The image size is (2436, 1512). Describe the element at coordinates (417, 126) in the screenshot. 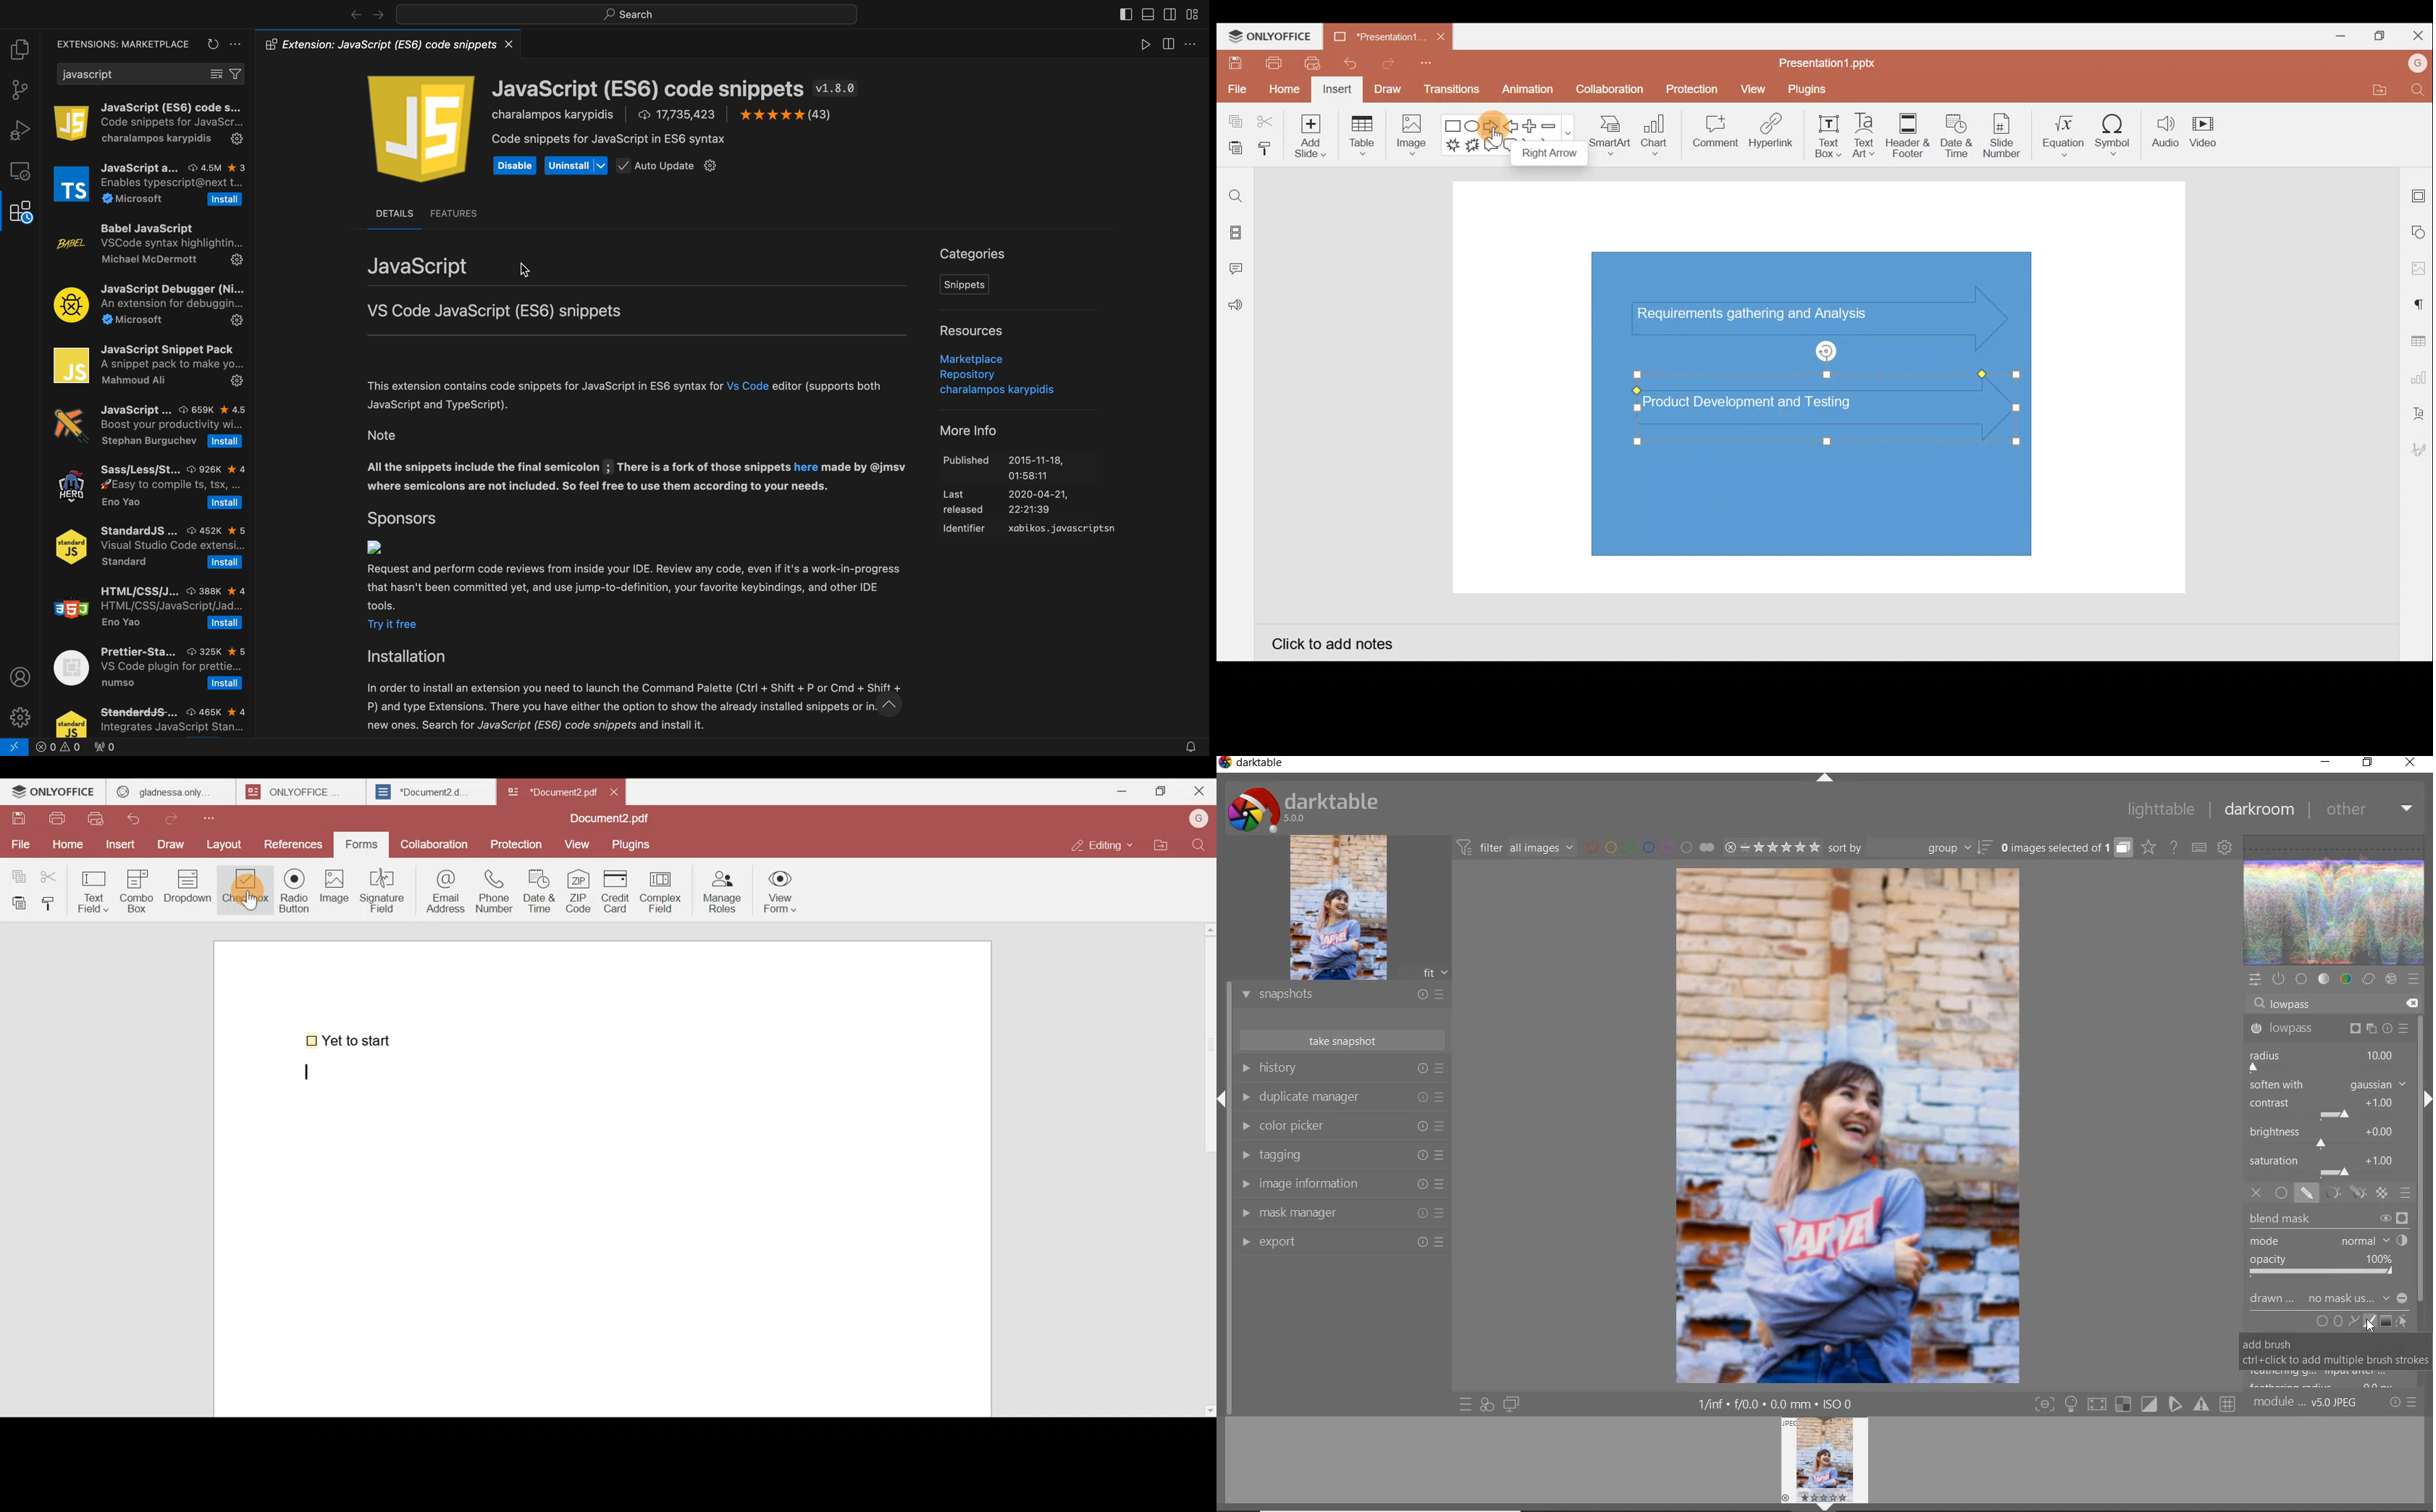

I see `icon` at that location.